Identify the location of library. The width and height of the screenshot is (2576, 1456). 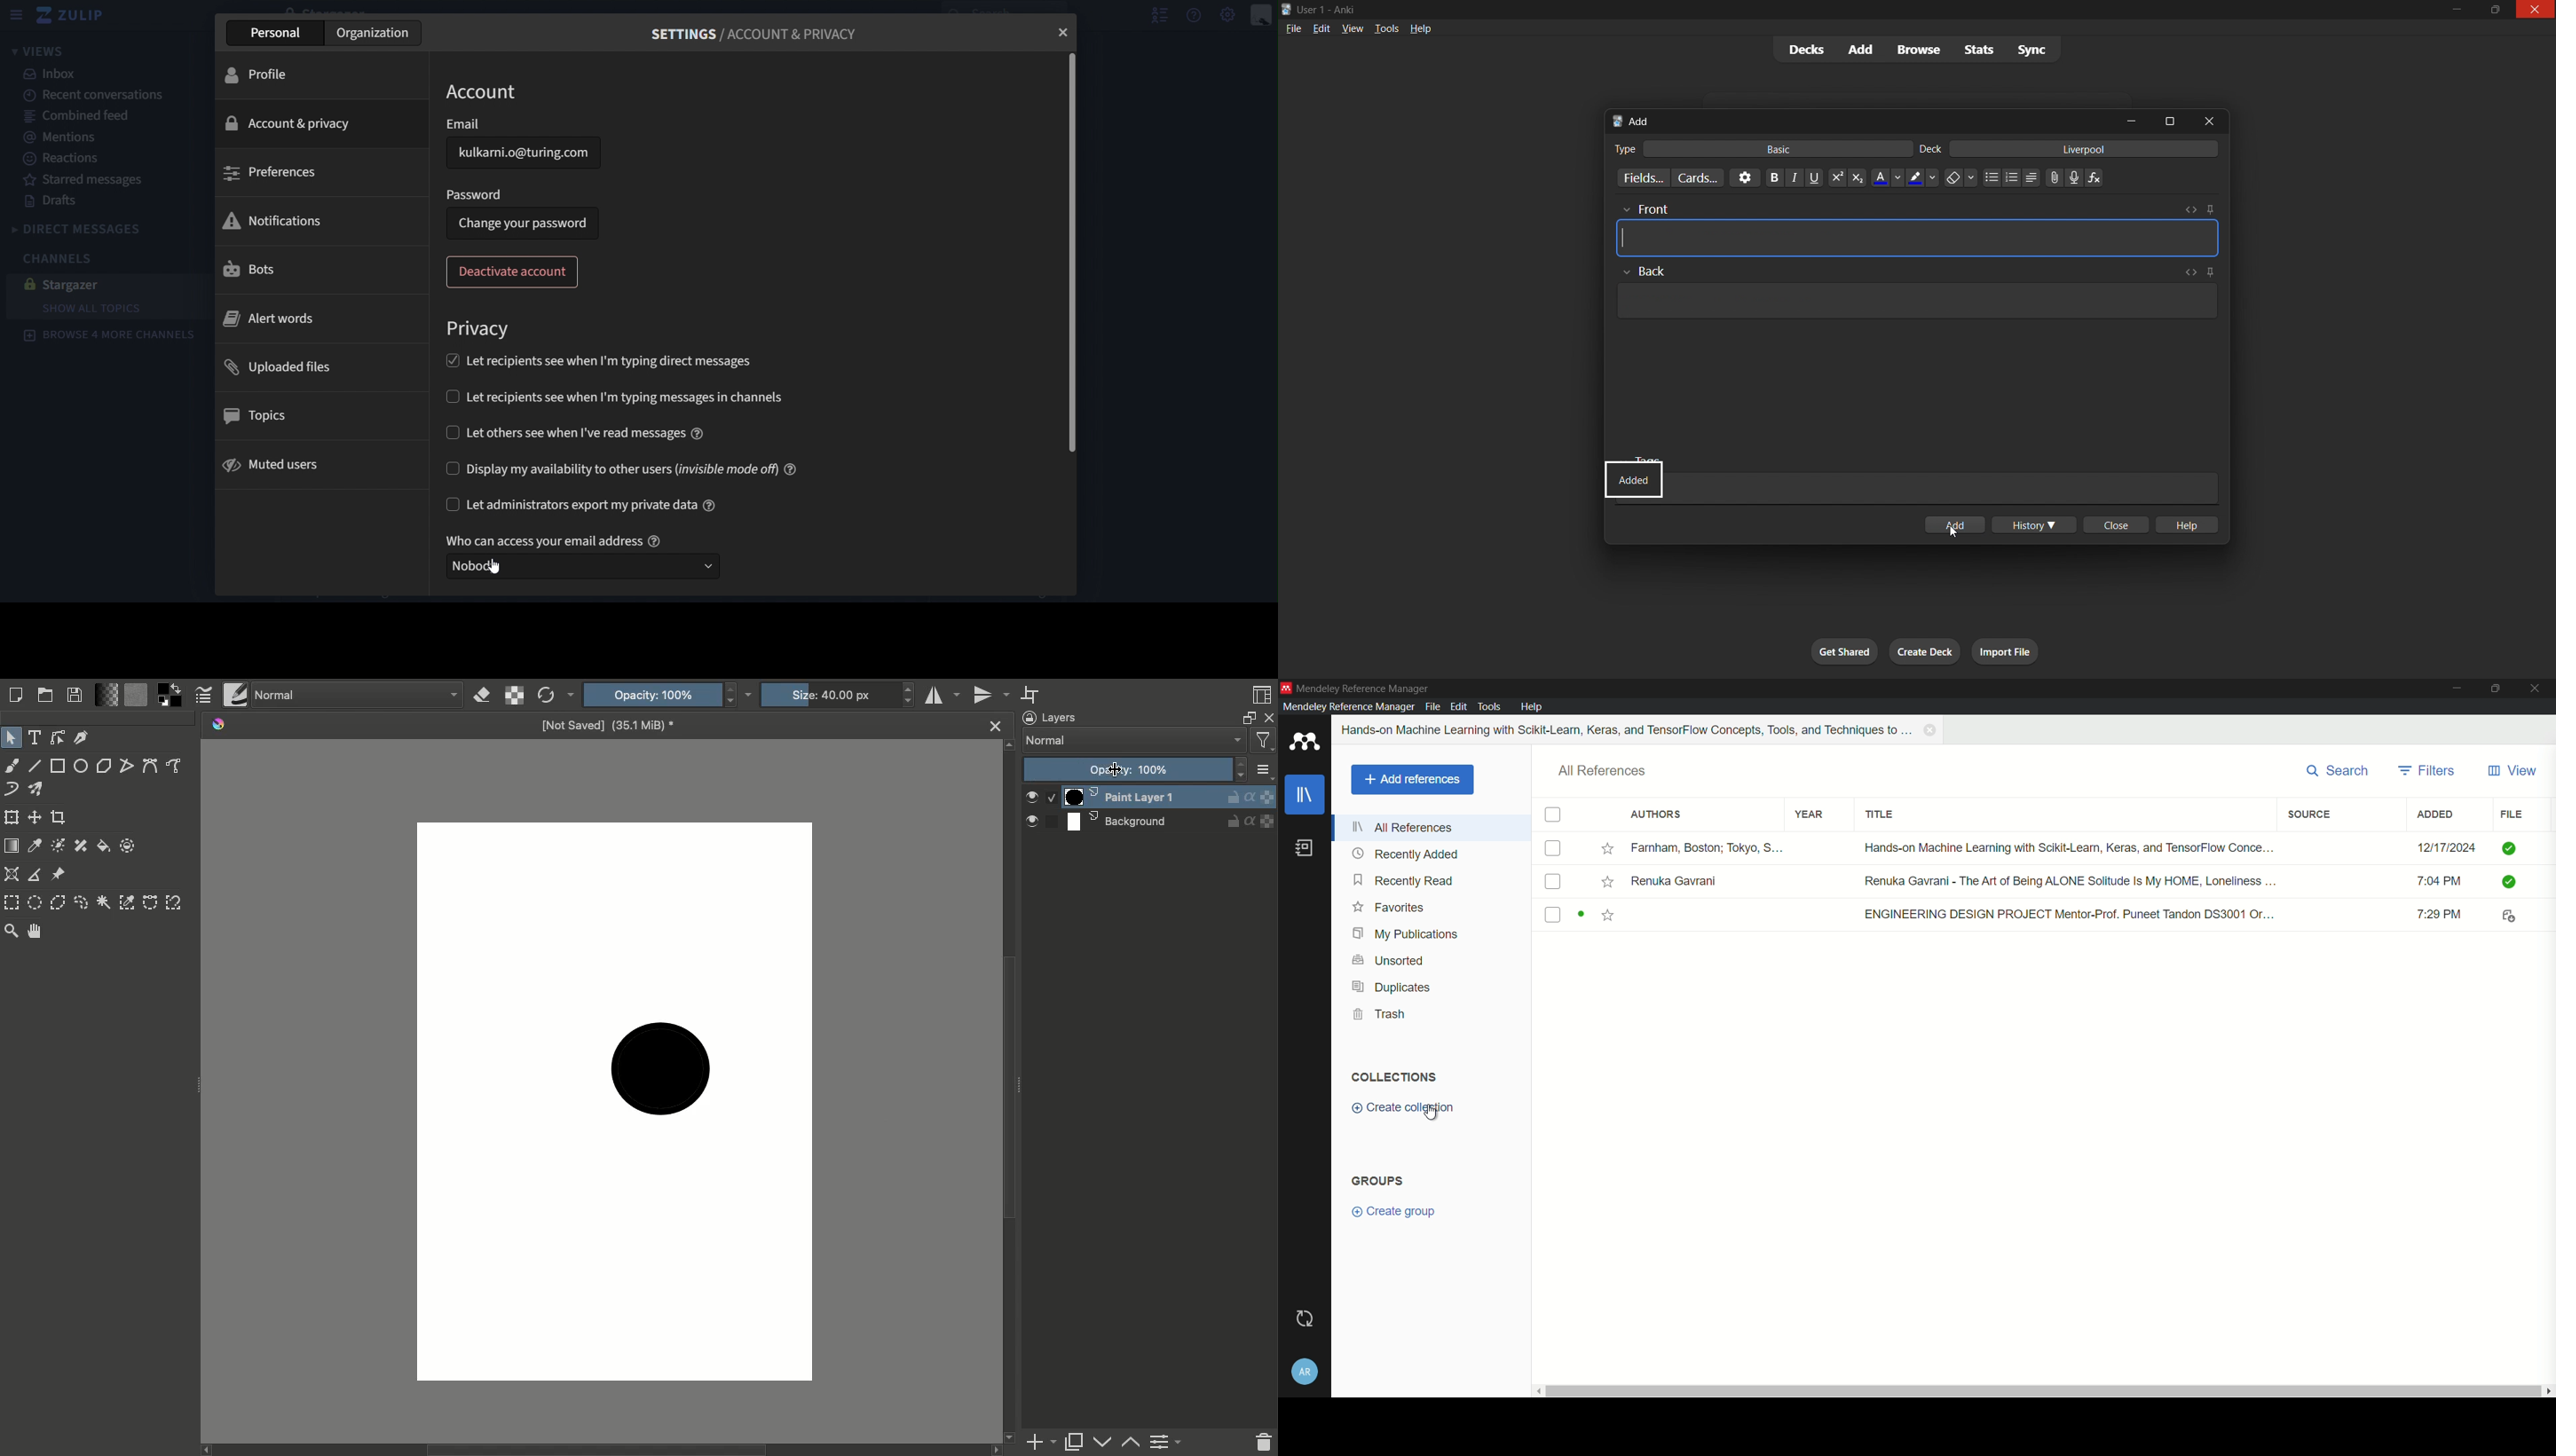
(1305, 797).